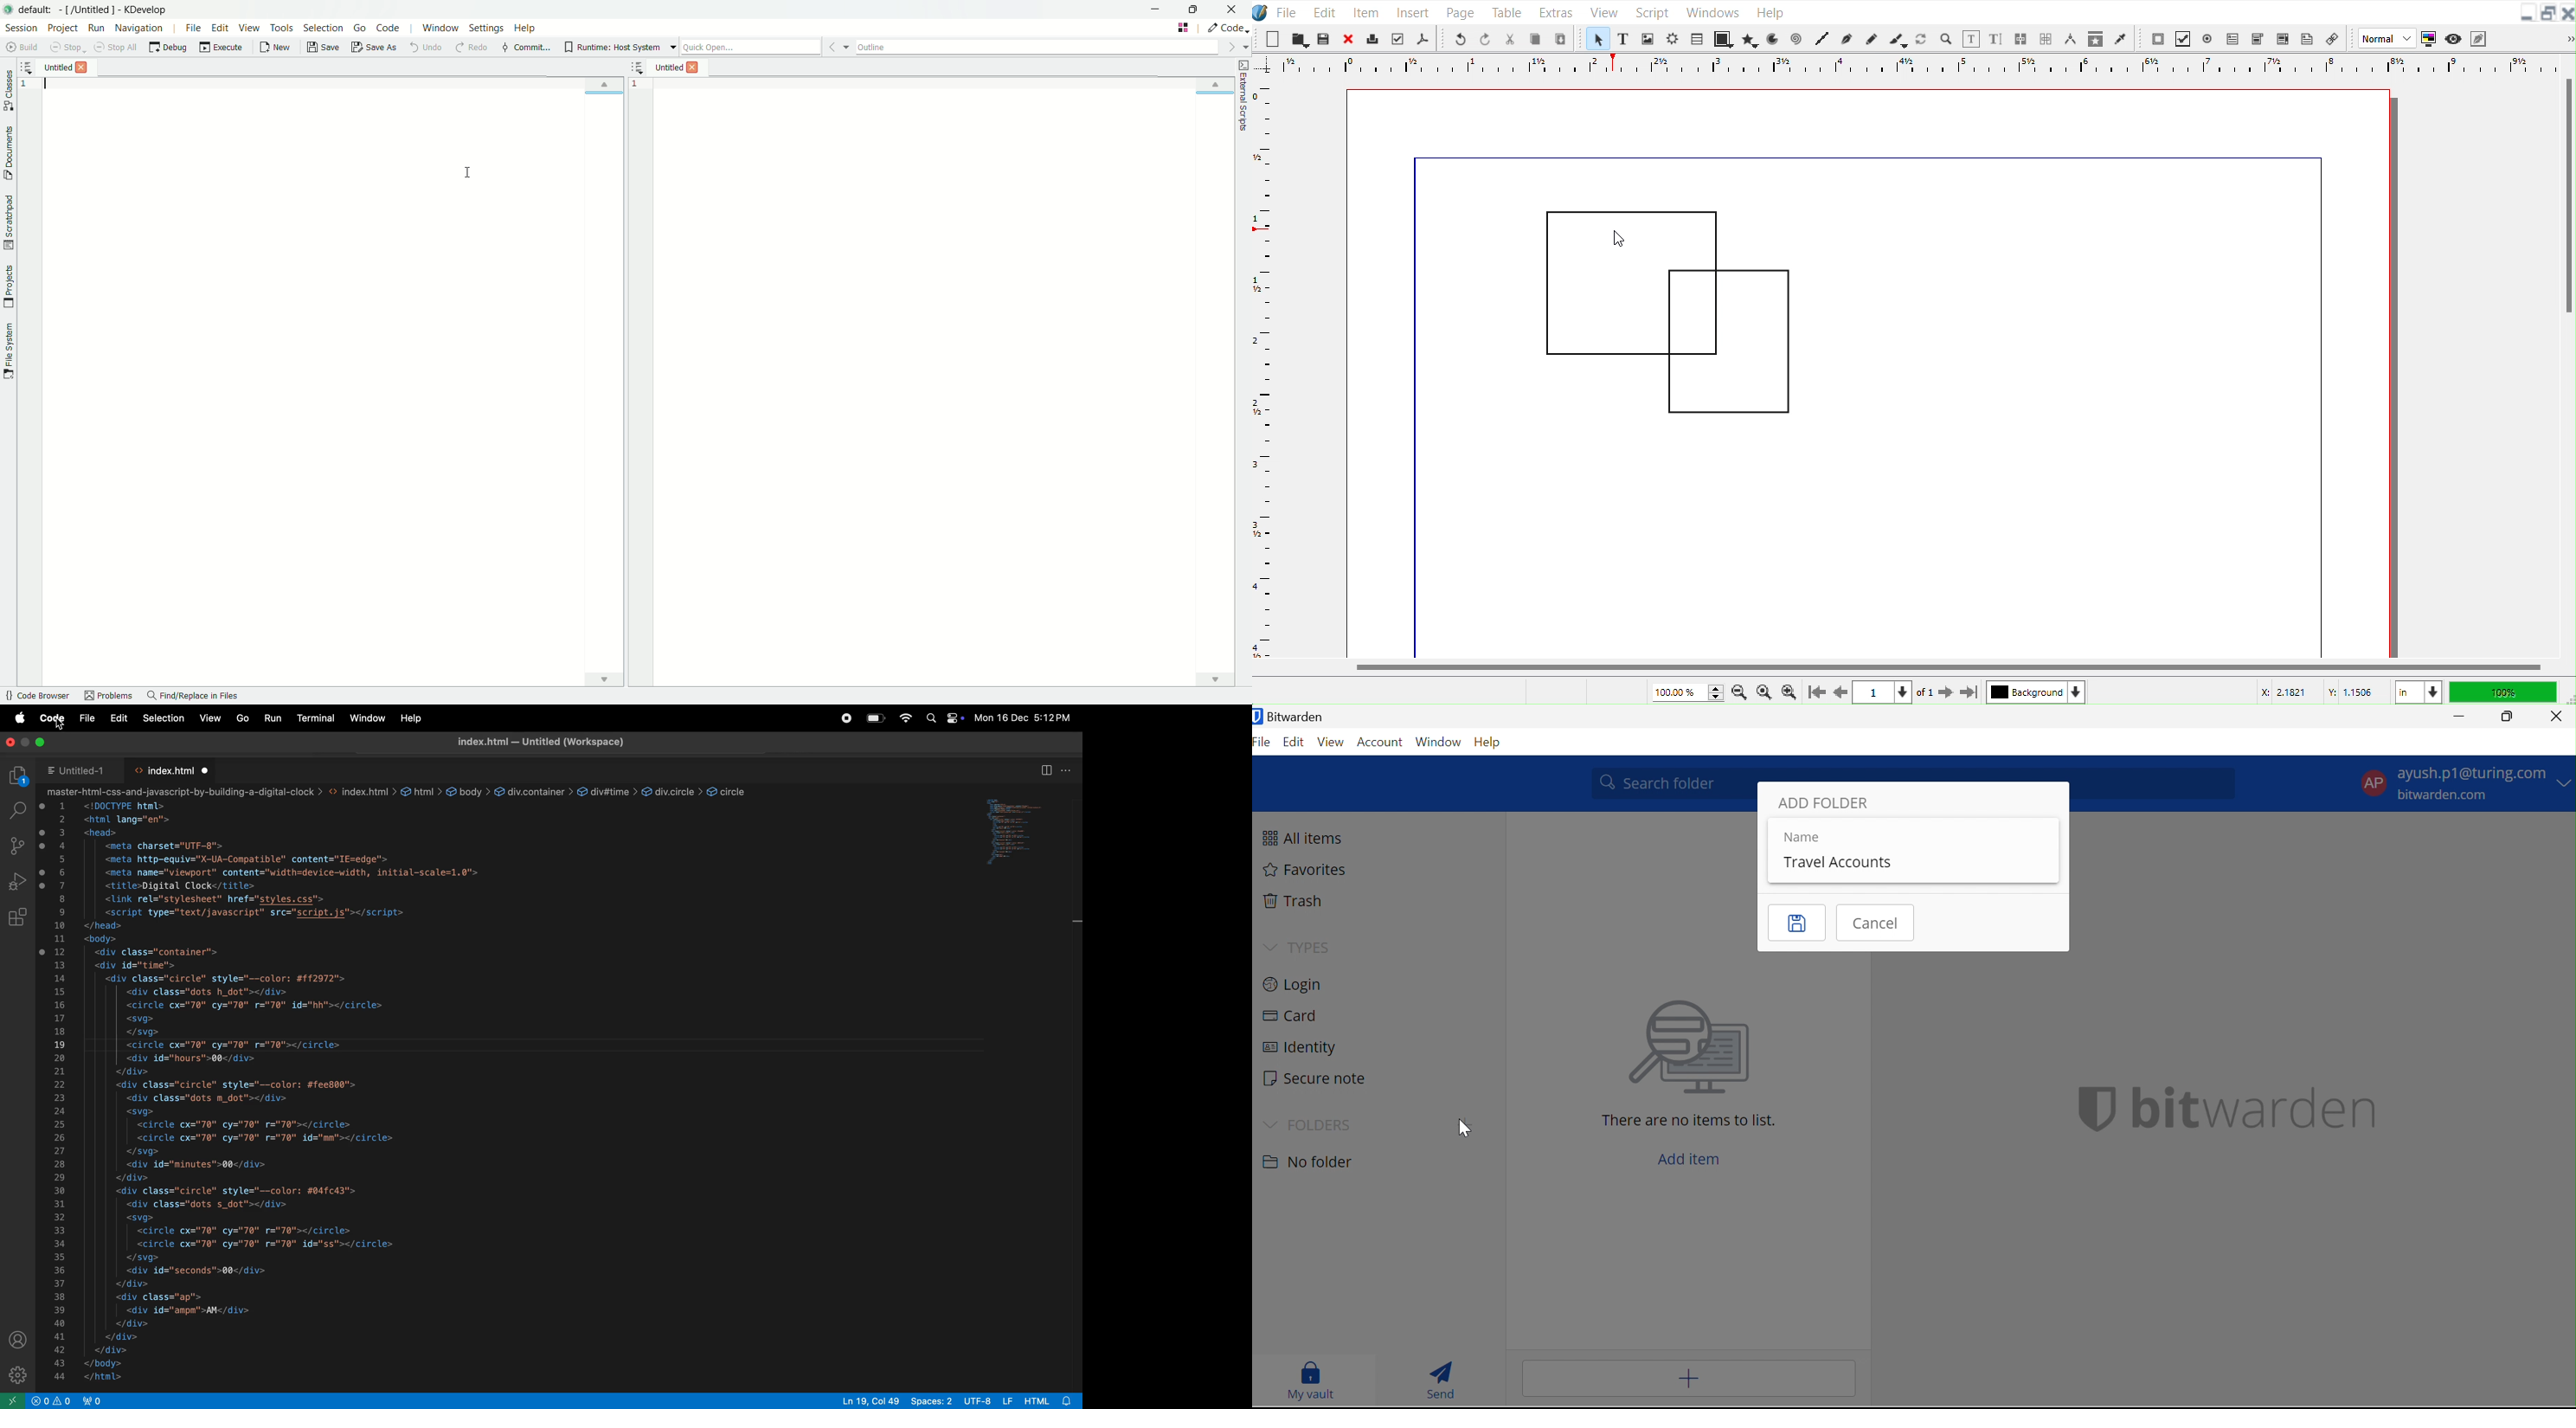  I want to click on <title>Digital Clock</title>, so click(180, 886).